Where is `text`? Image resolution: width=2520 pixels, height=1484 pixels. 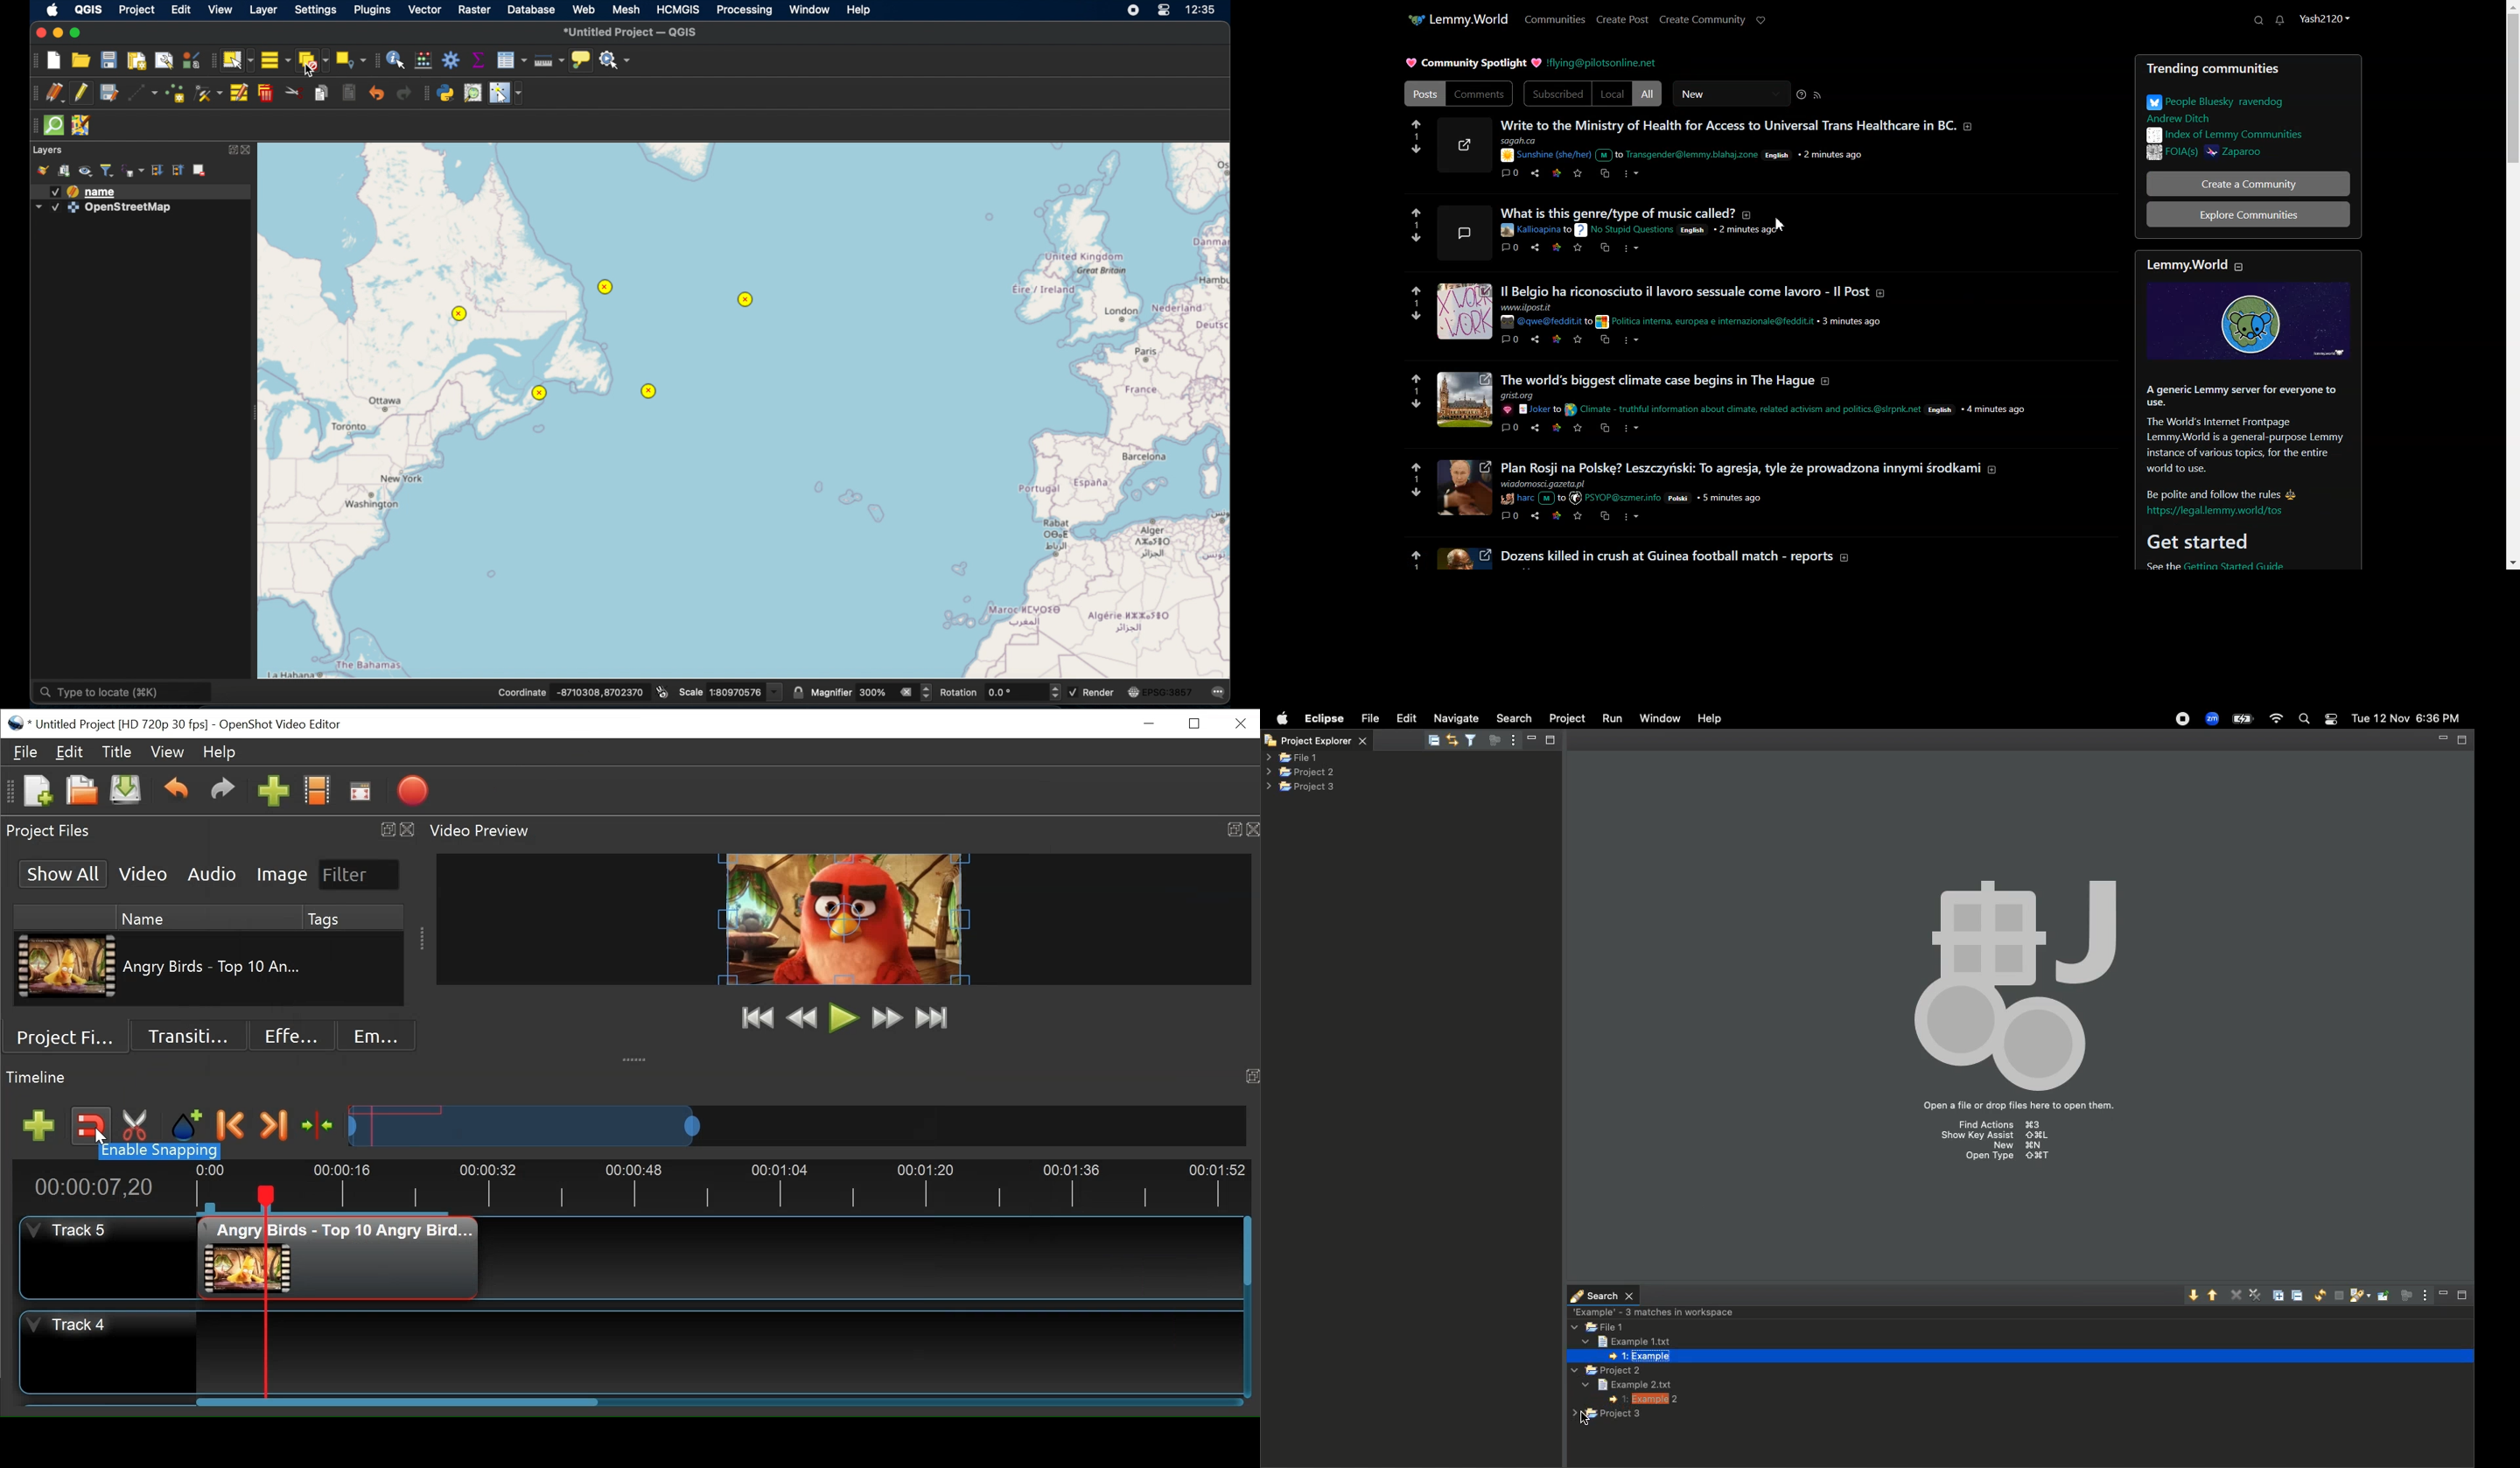
text is located at coordinates (1727, 409).